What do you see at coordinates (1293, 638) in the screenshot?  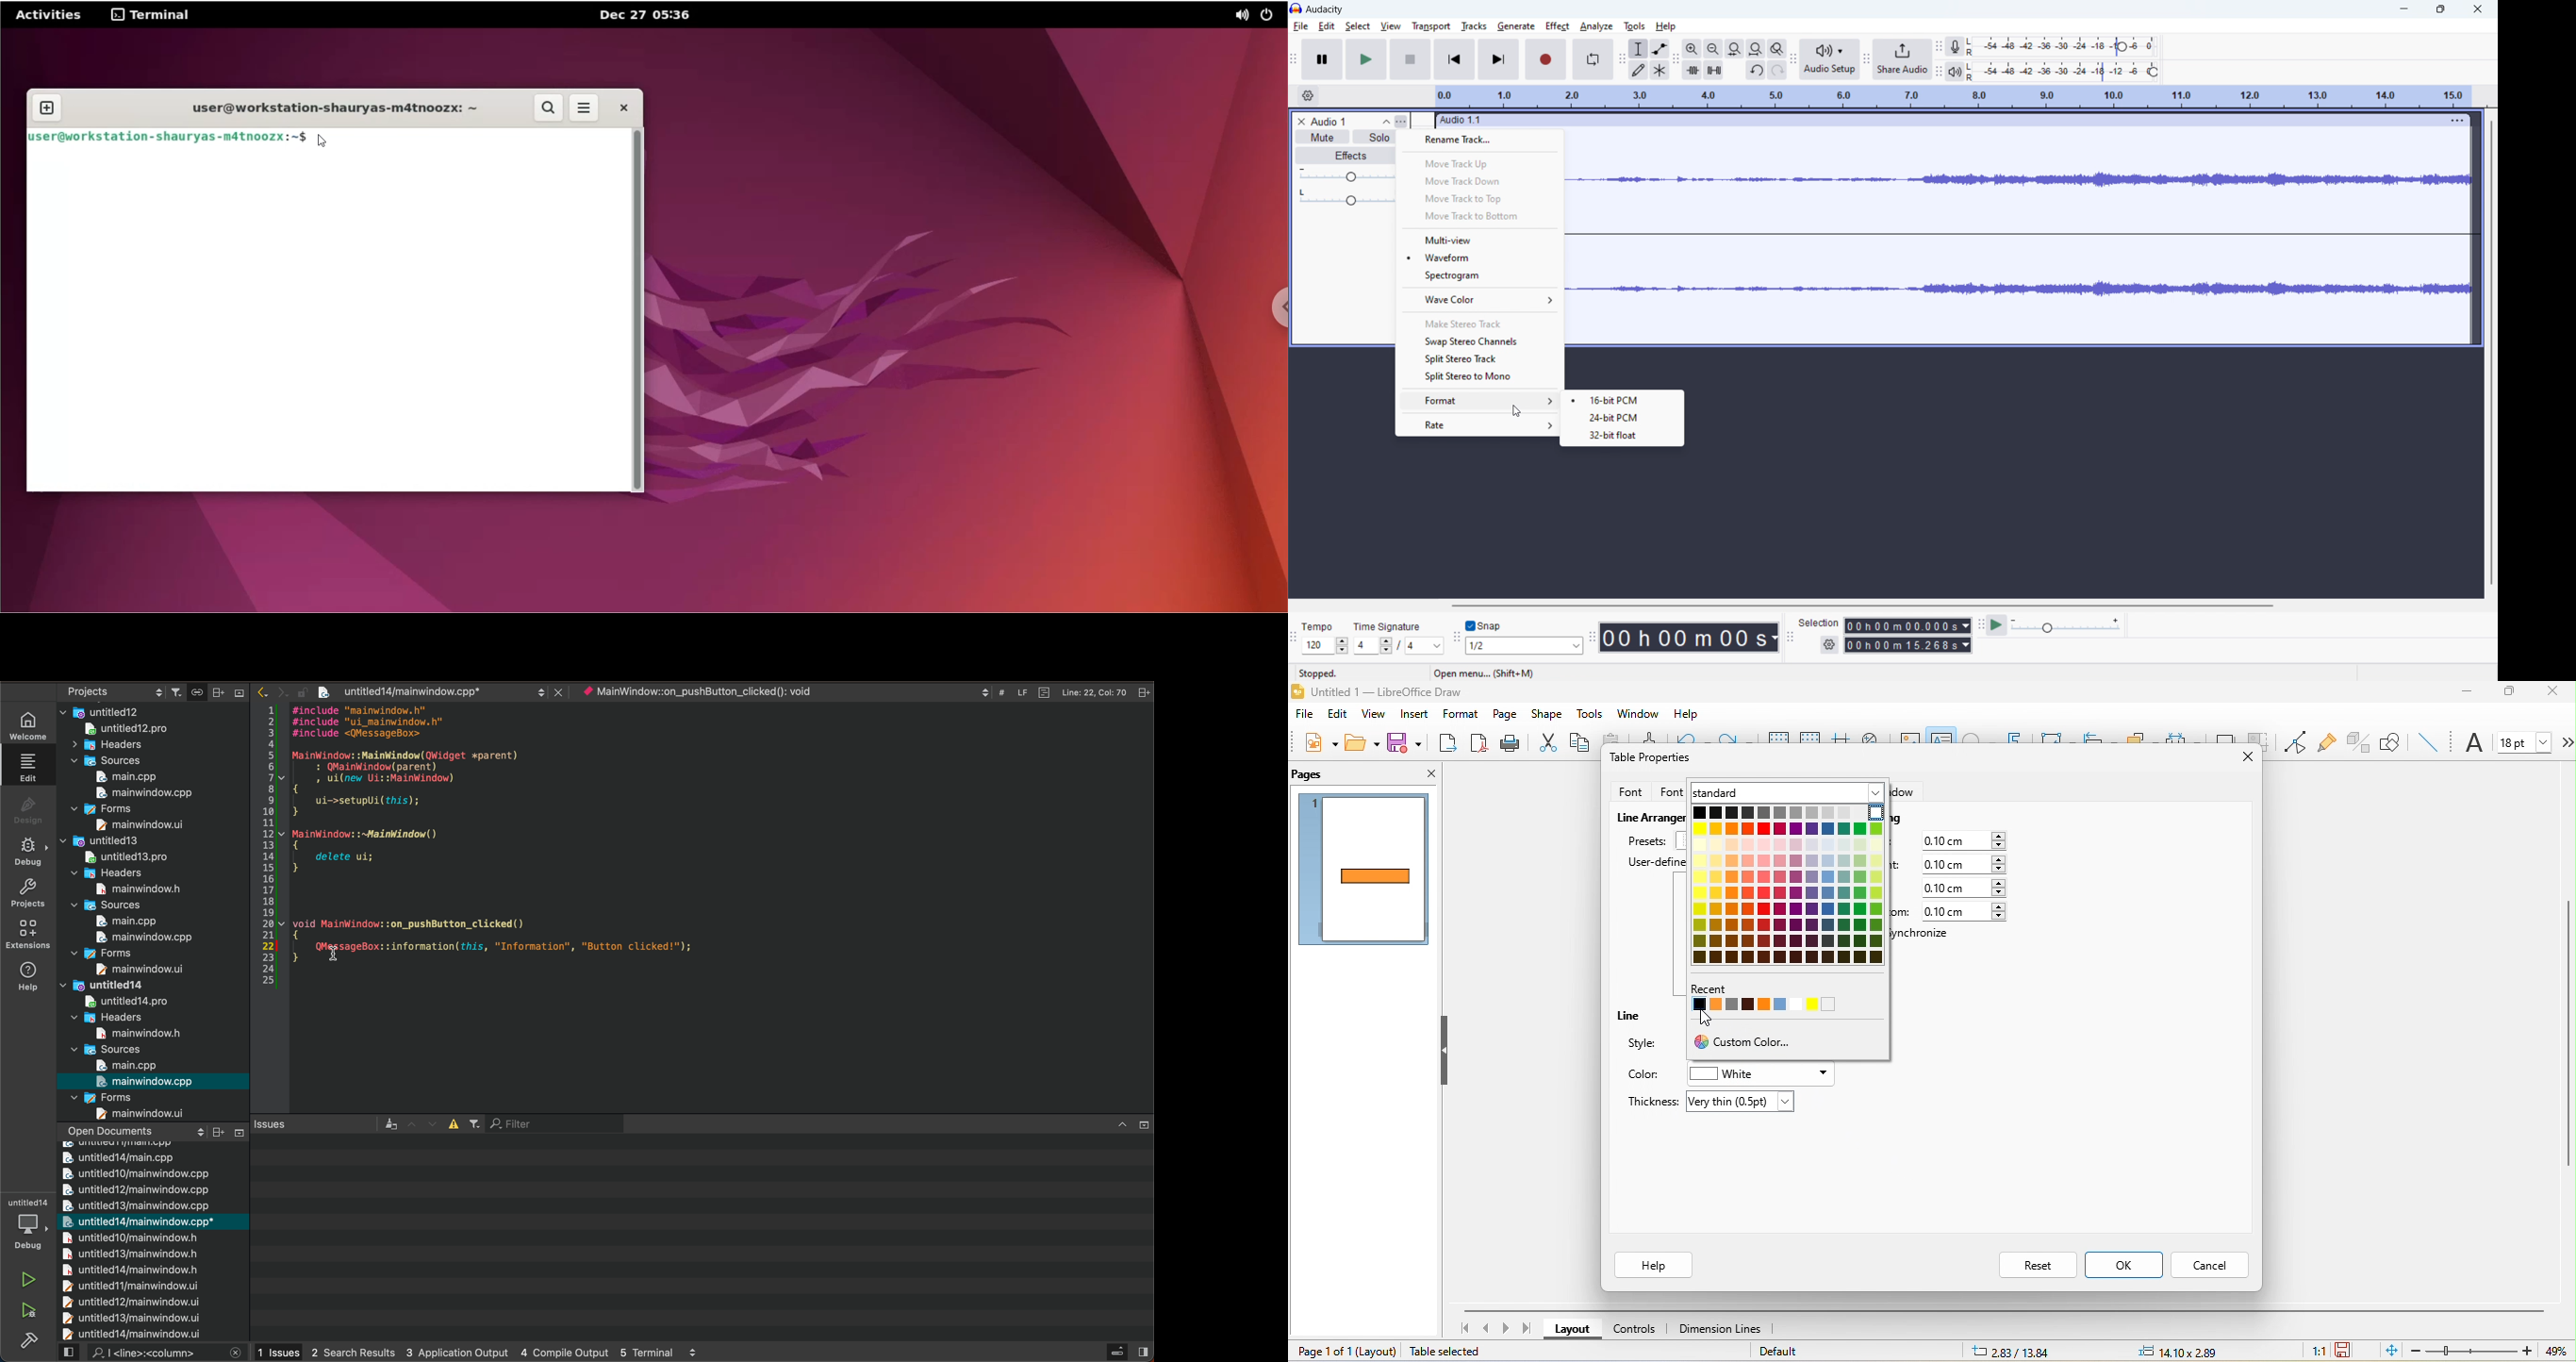 I see `time signature toolbar` at bounding box center [1293, 638].